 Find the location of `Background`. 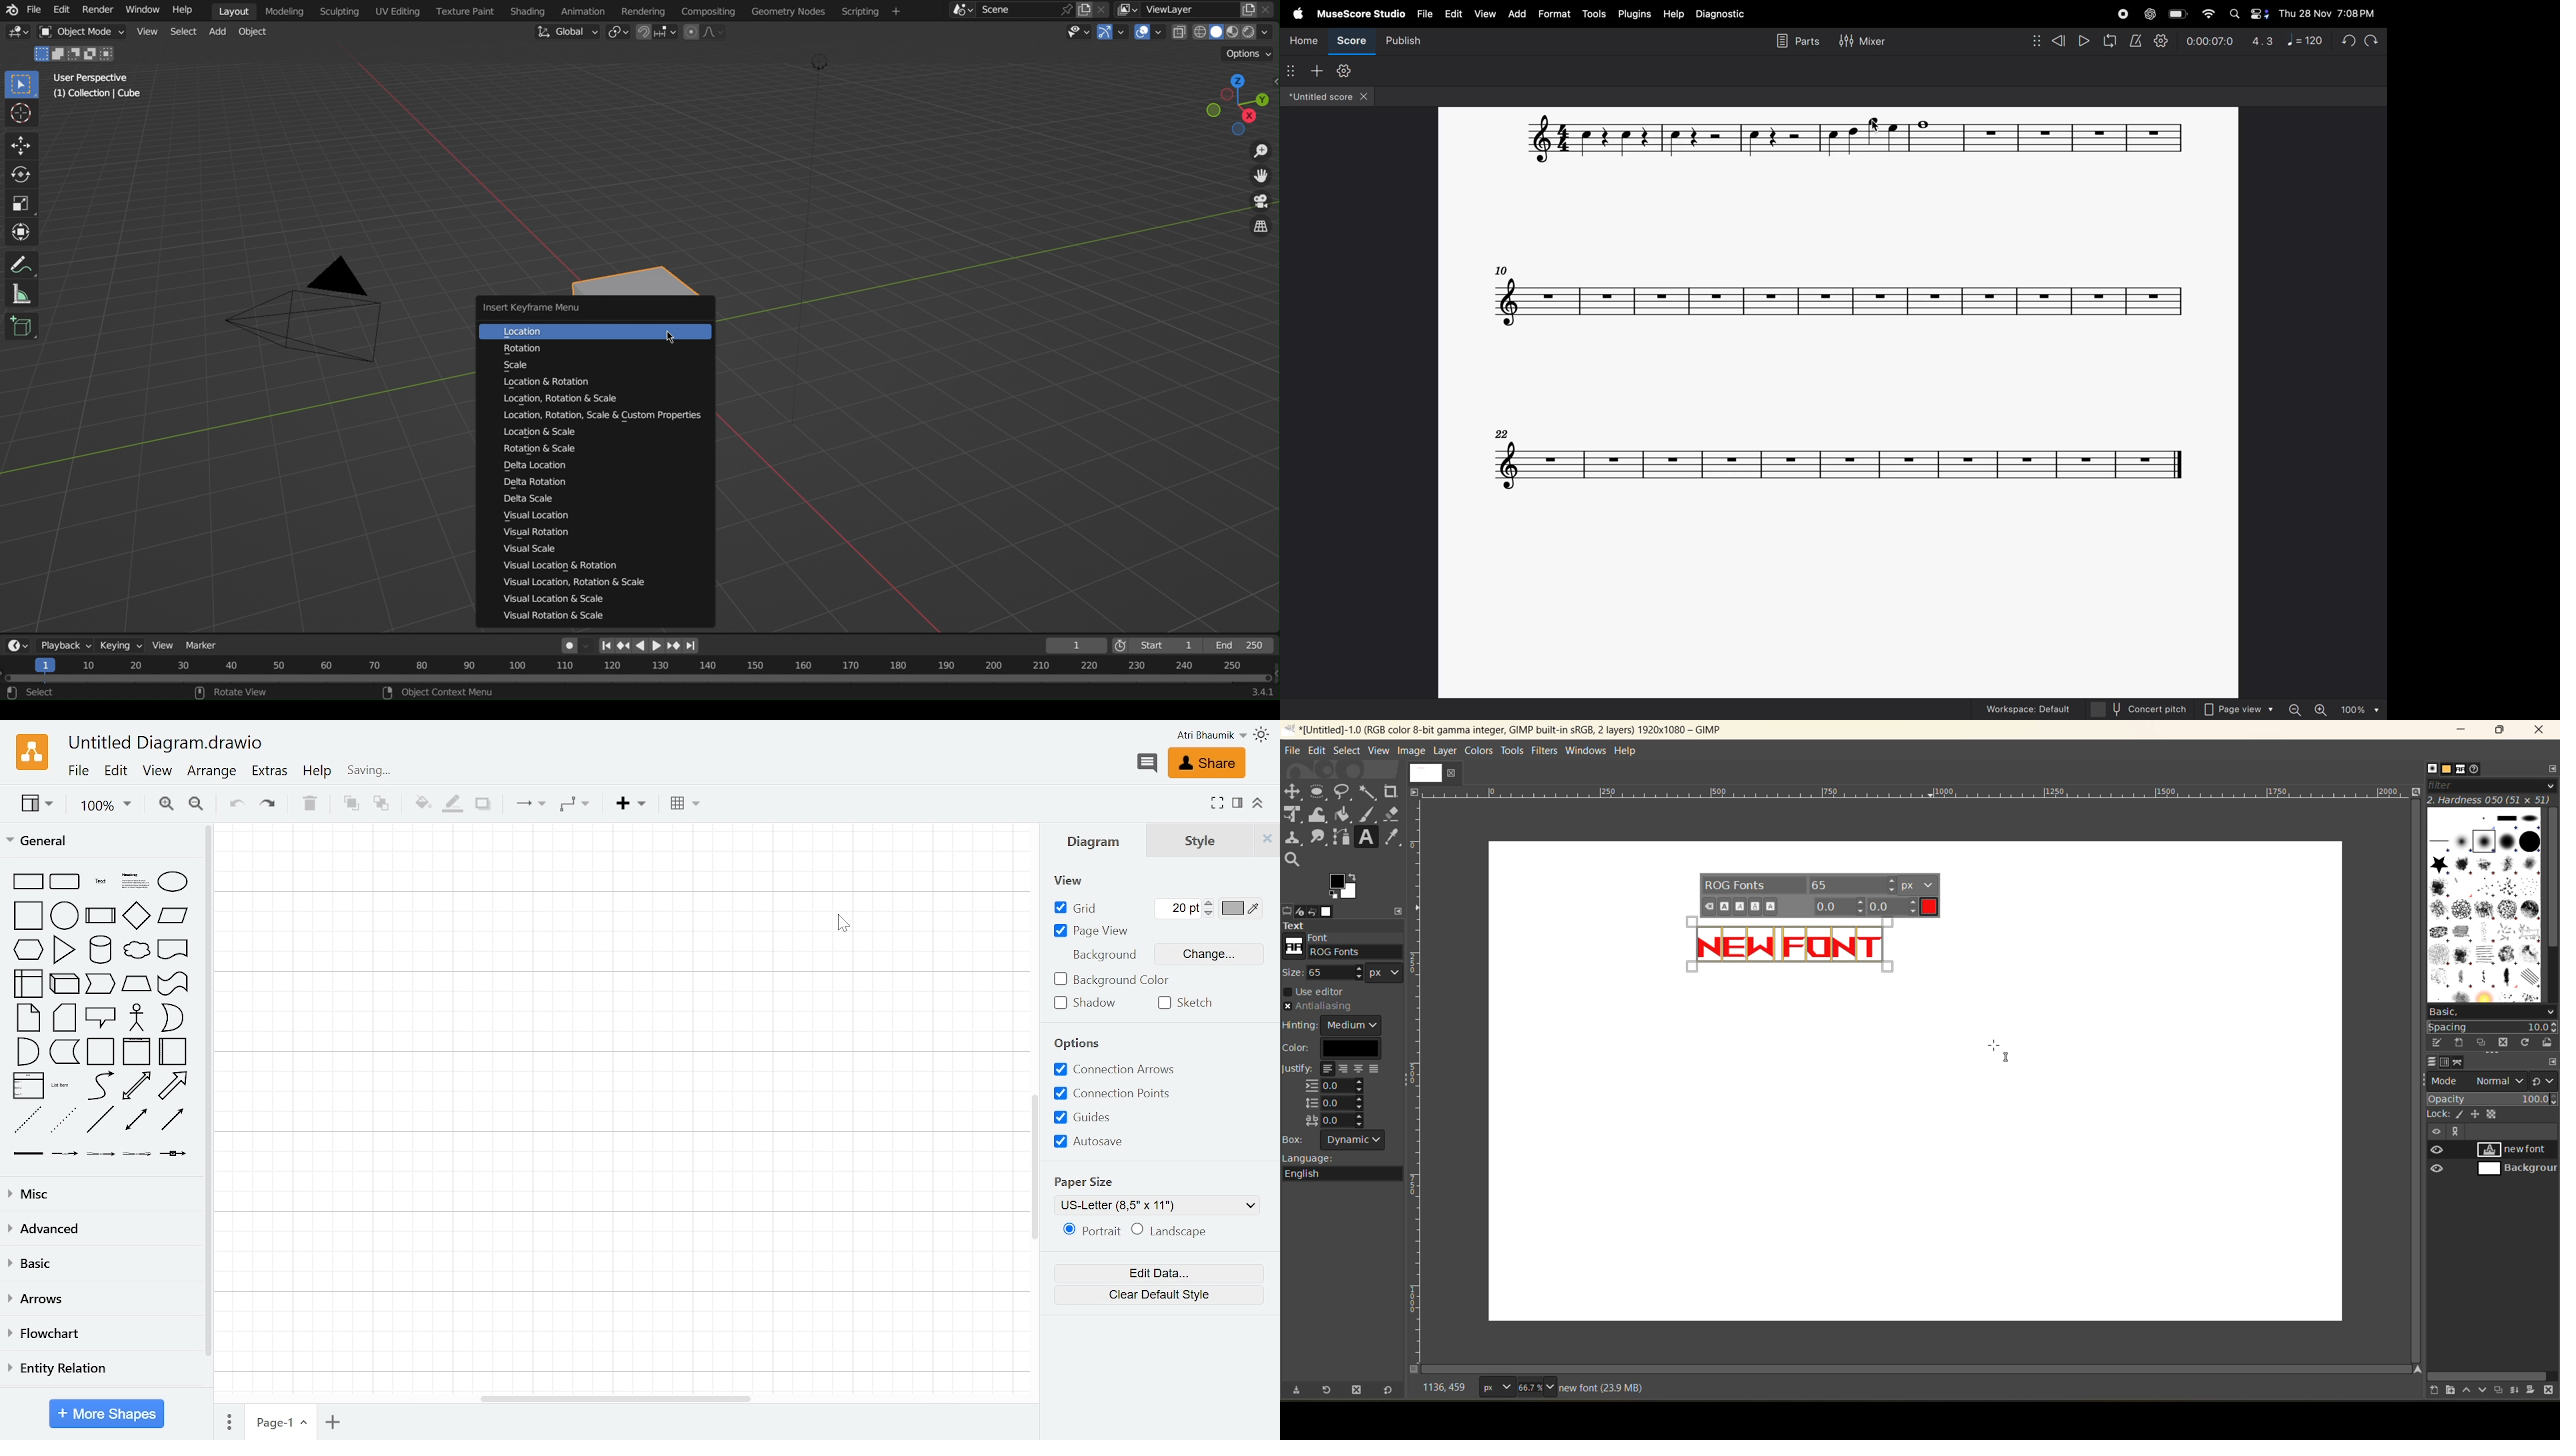

Background is located at coordinates (1107, 957).